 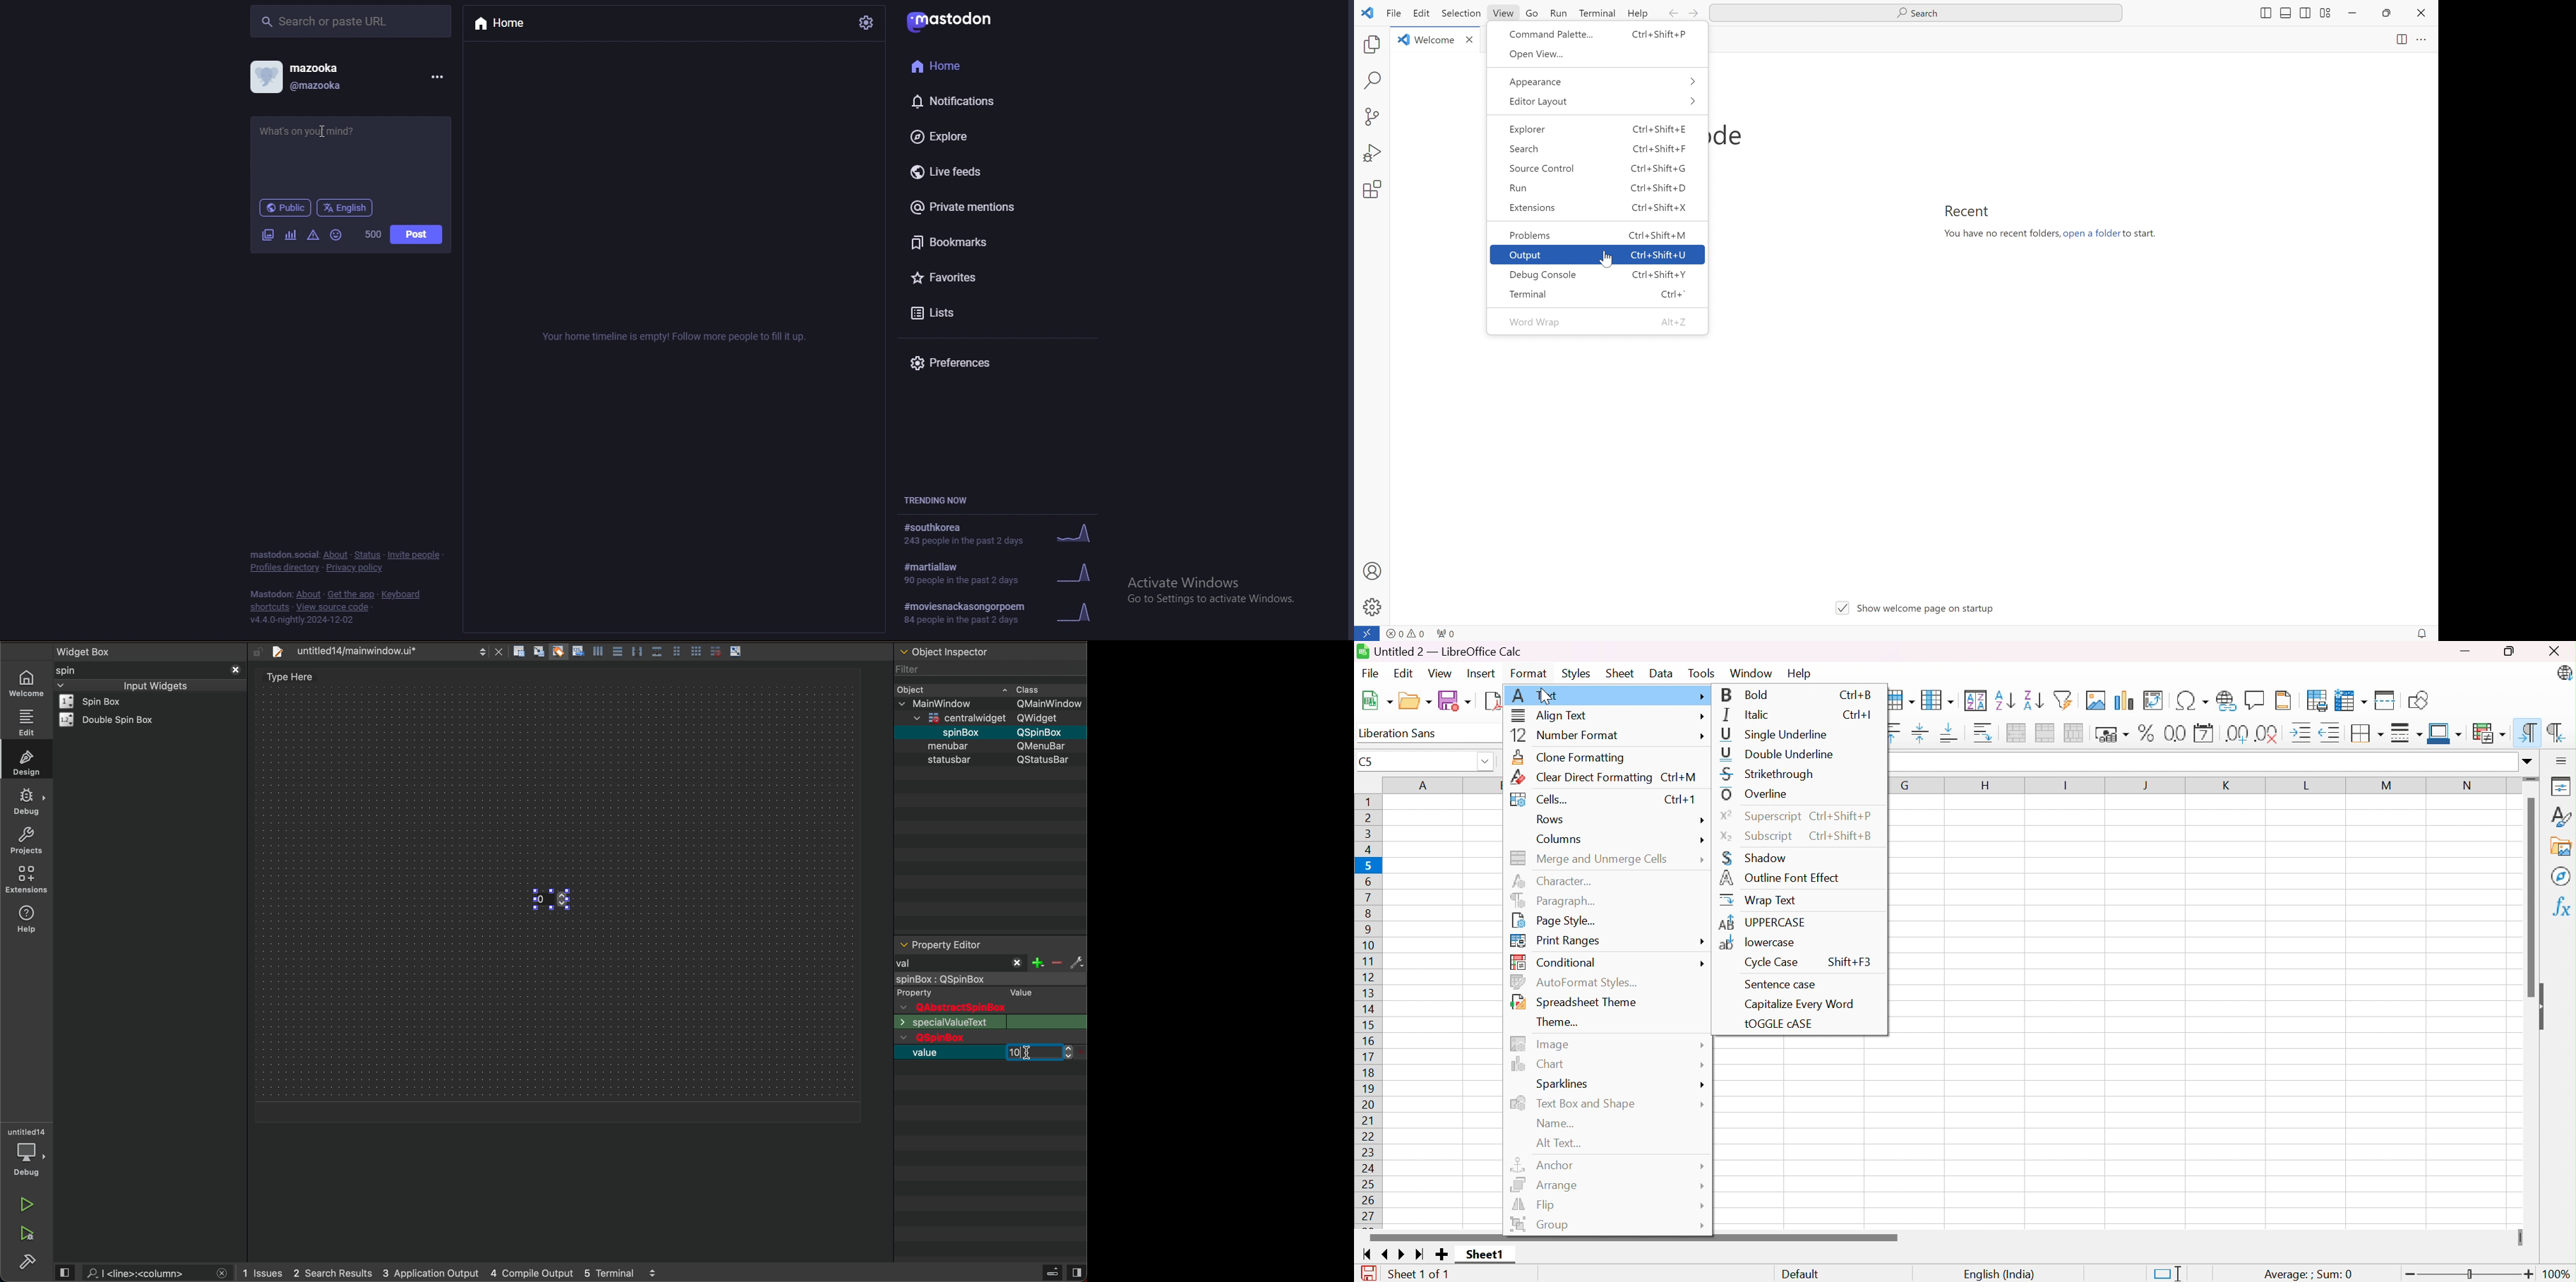 What do you see at coordinates (25, 840) in the screenshot?
I see `projects` at bounding box center [25, 840].